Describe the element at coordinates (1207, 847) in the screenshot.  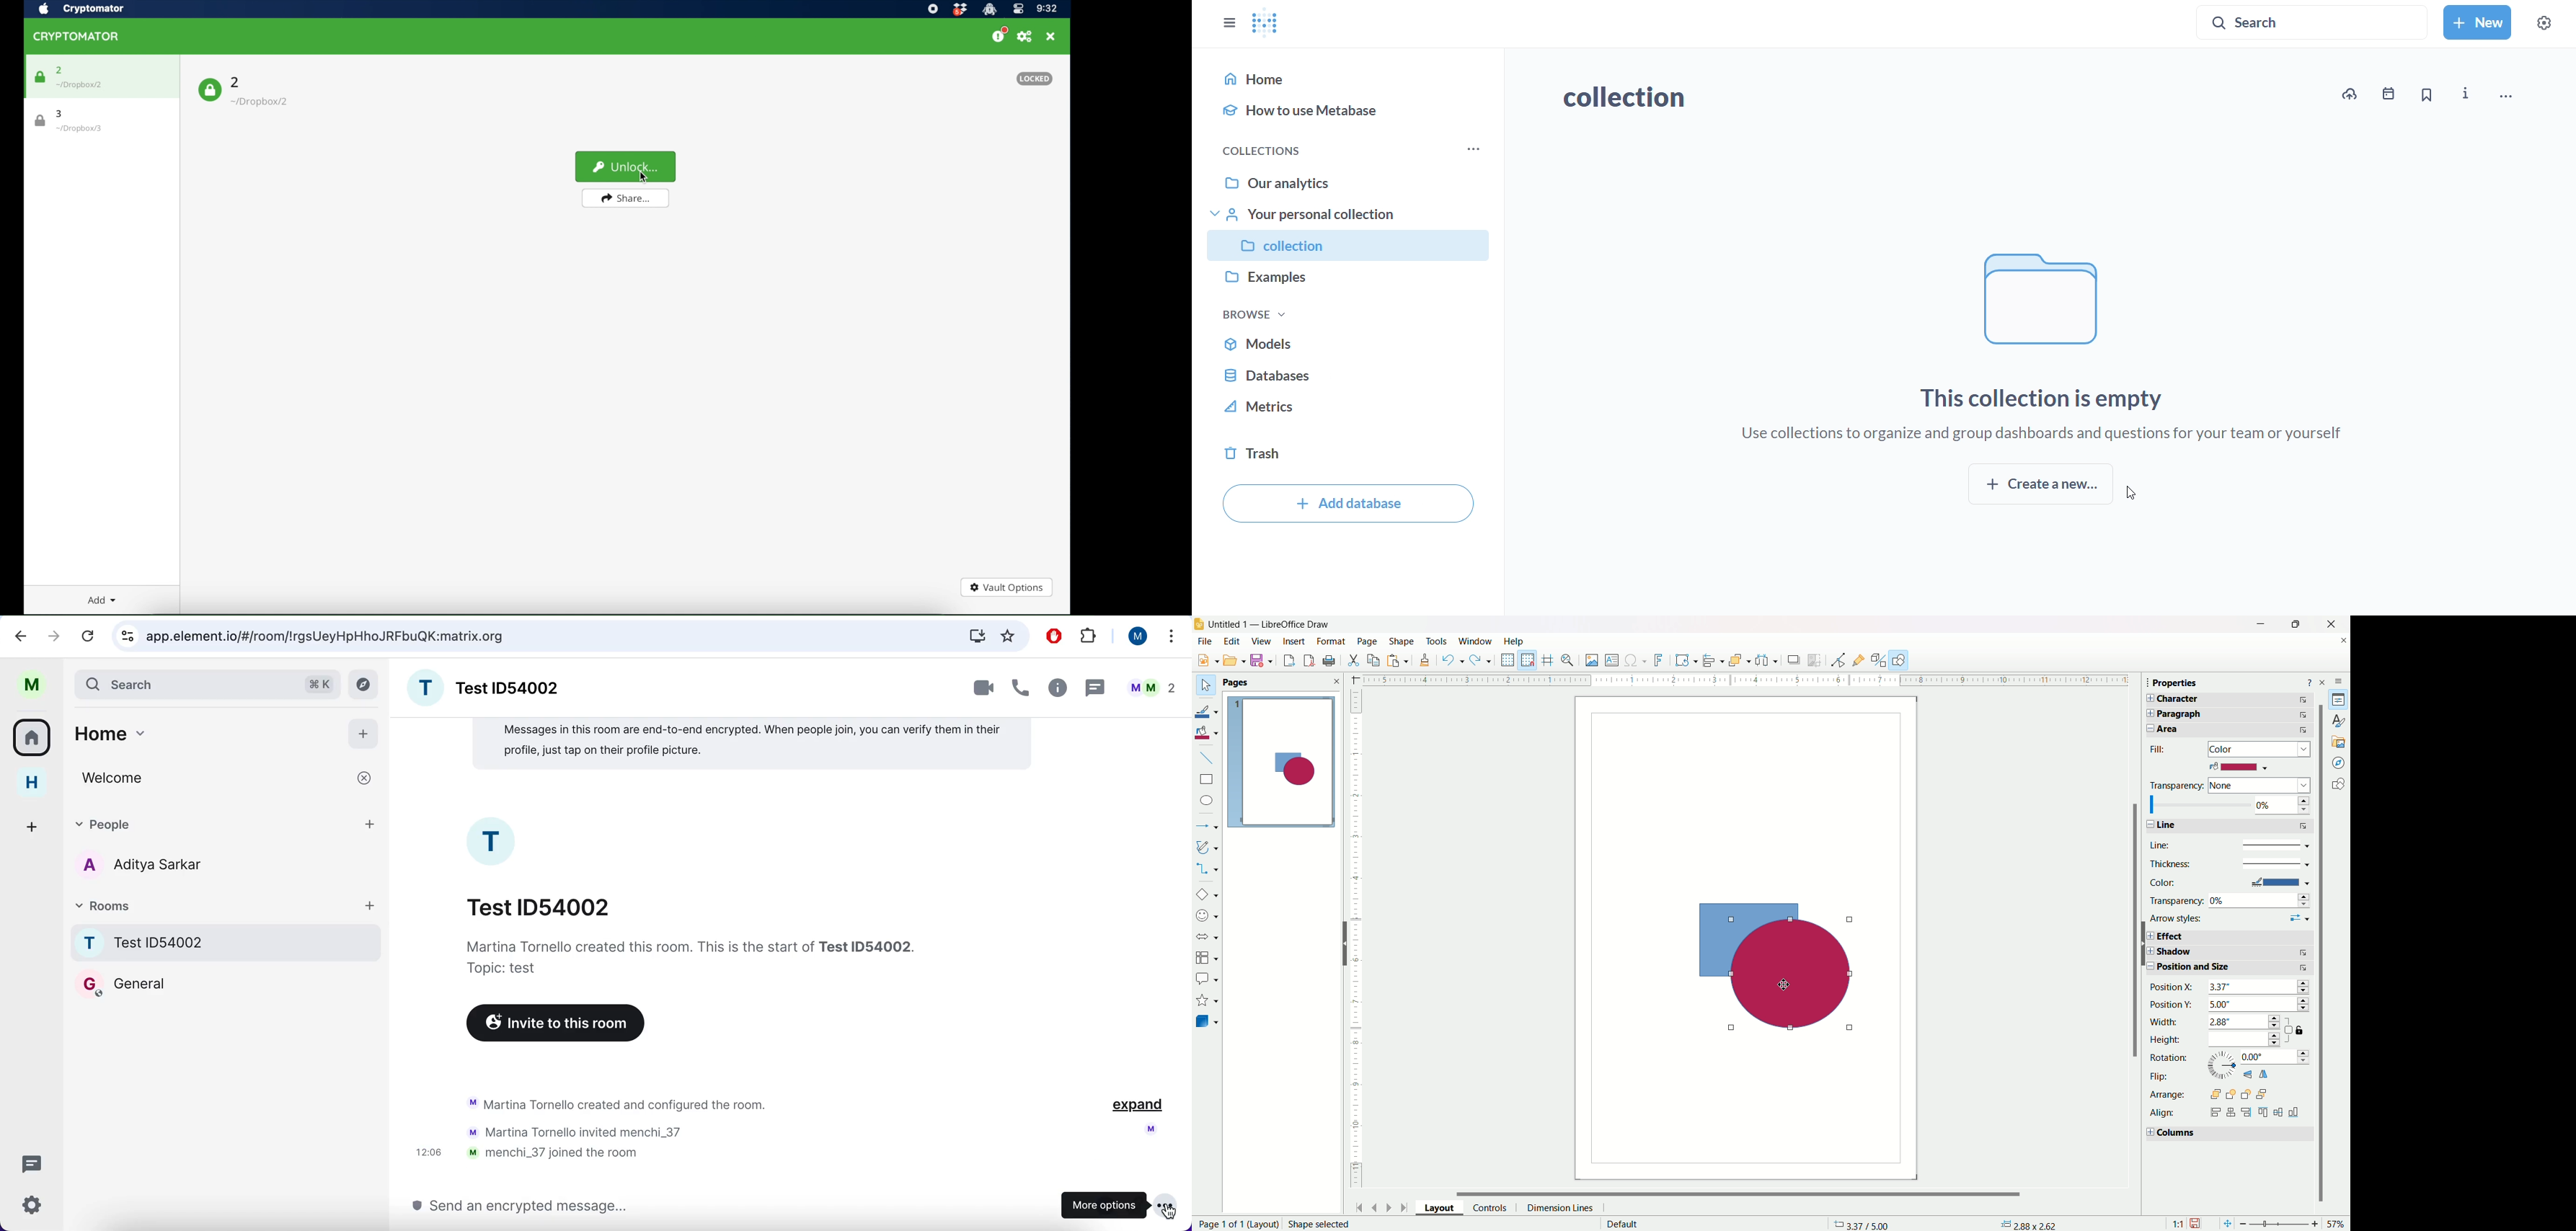
I see `curves and polygons` at that location.